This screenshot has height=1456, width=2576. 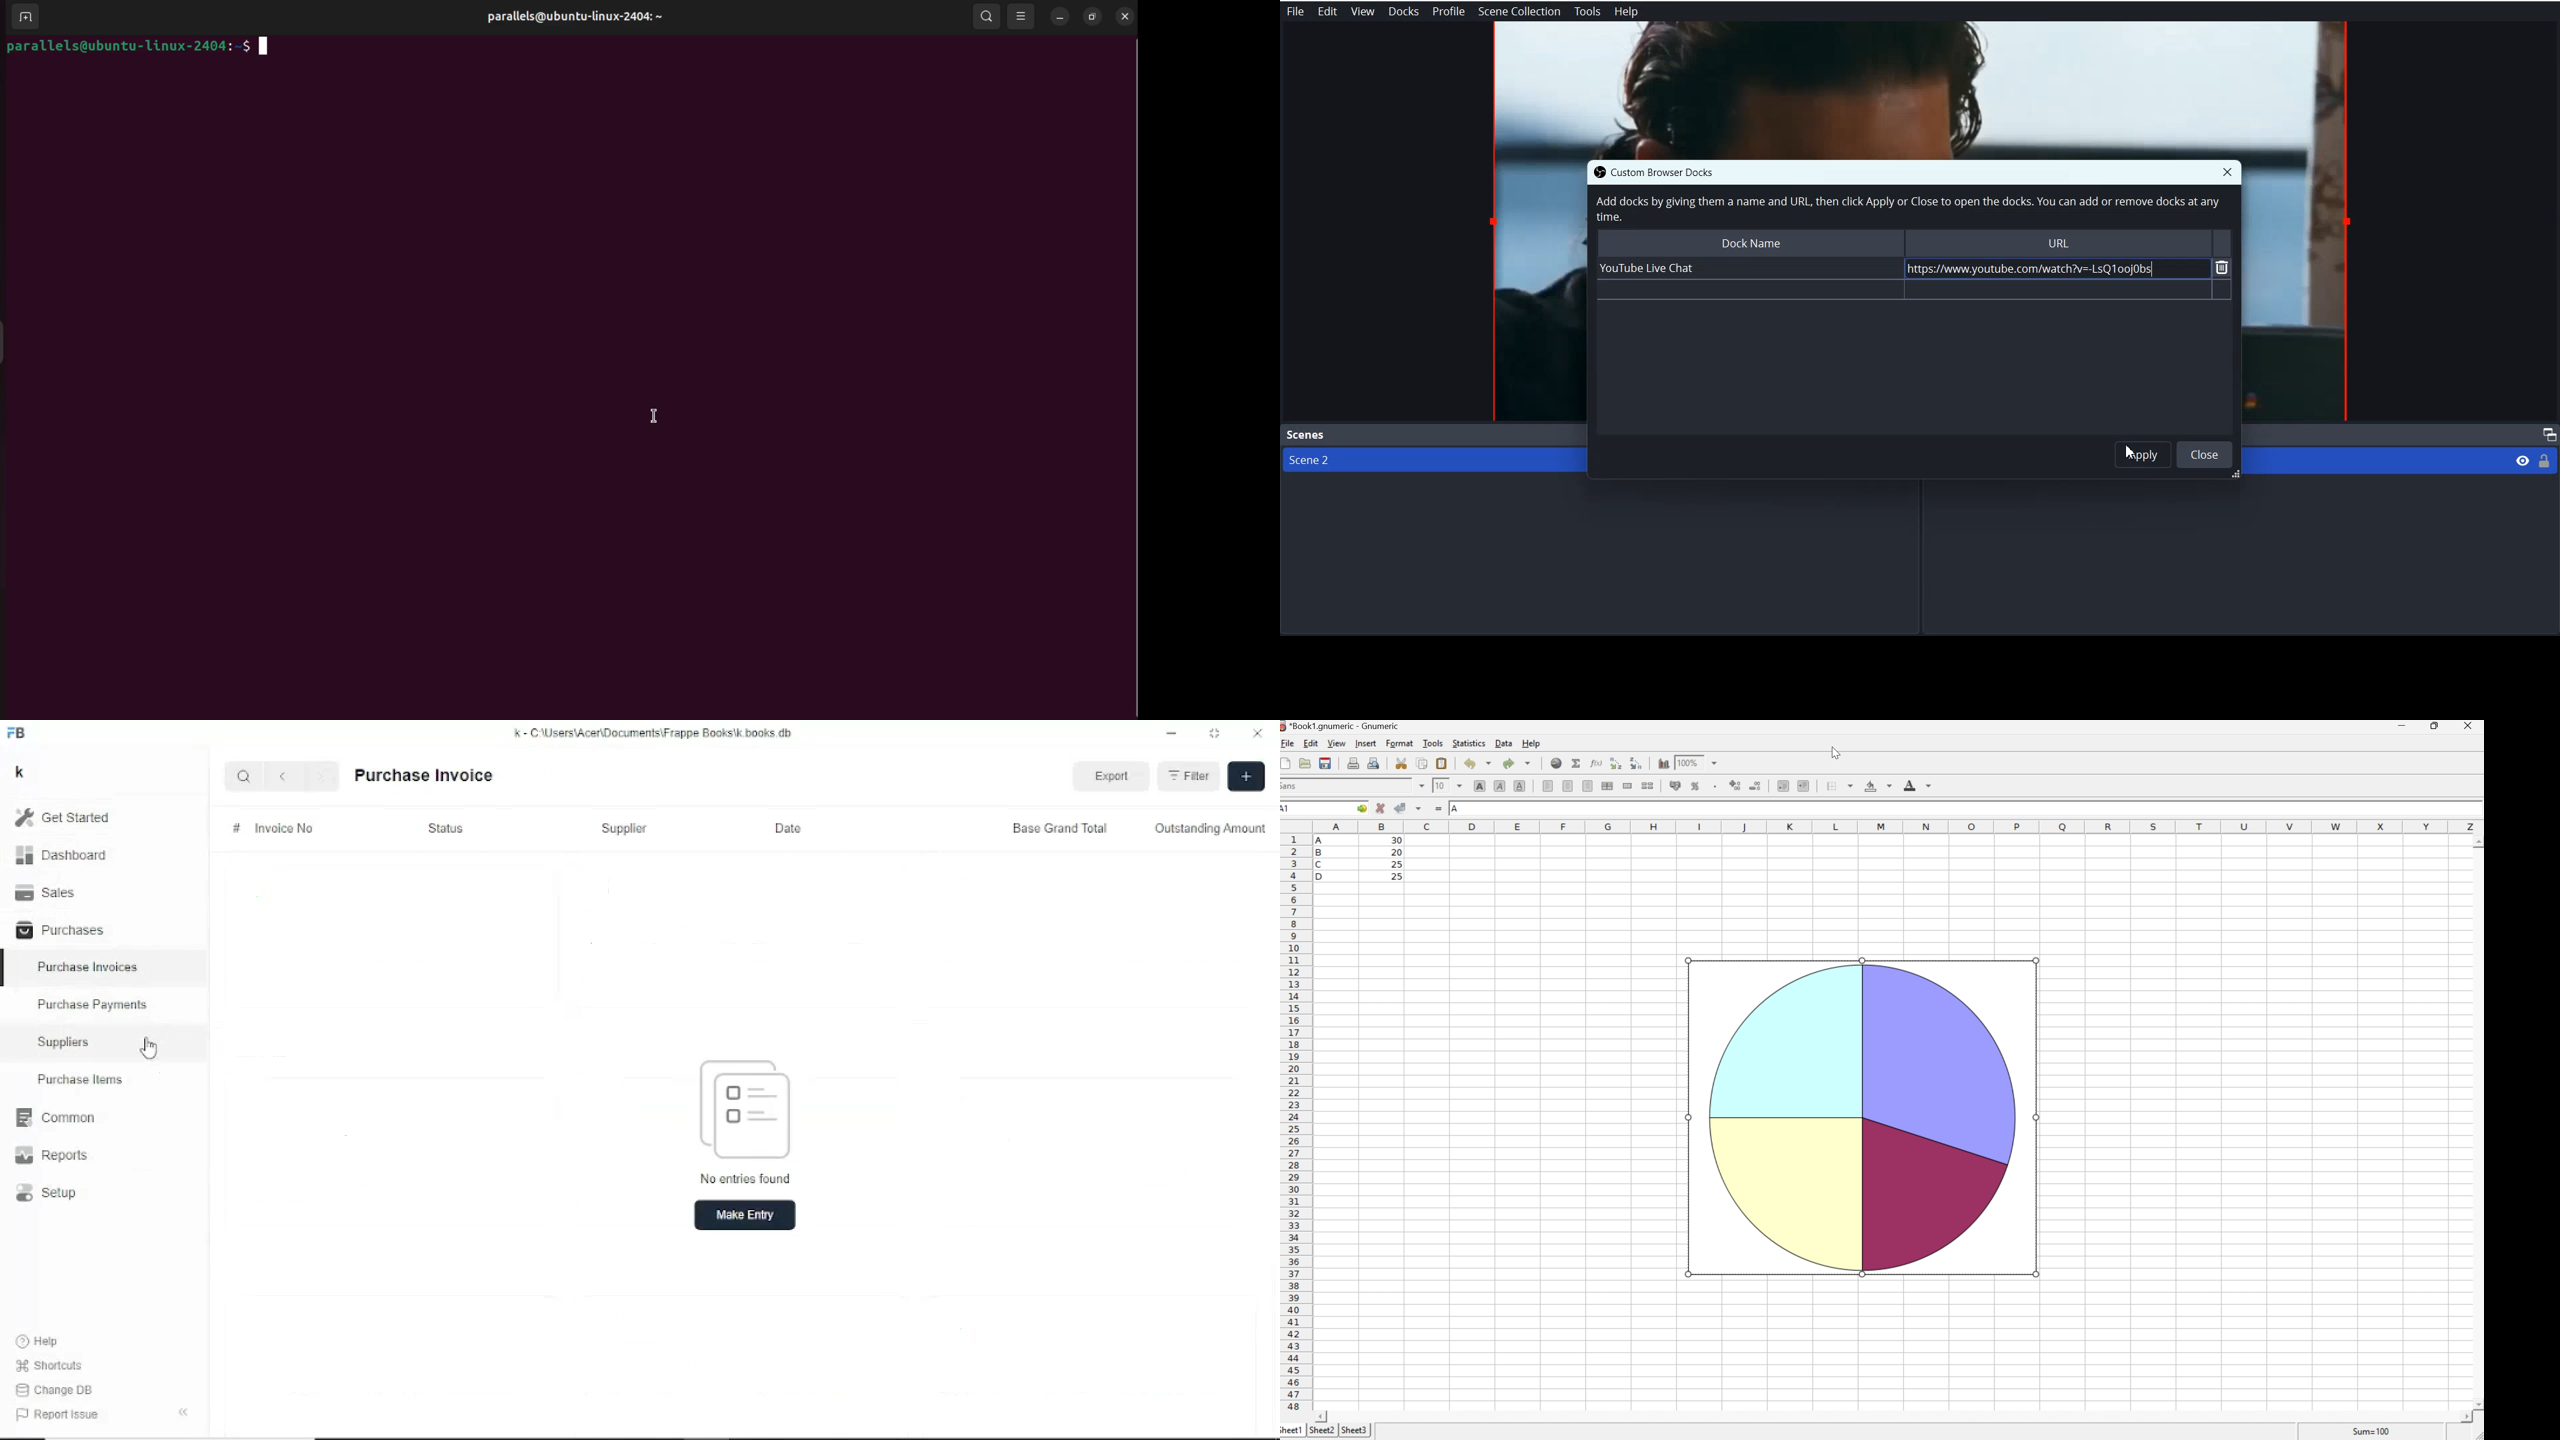 I want to click on Status, so click(x=446, y=828).